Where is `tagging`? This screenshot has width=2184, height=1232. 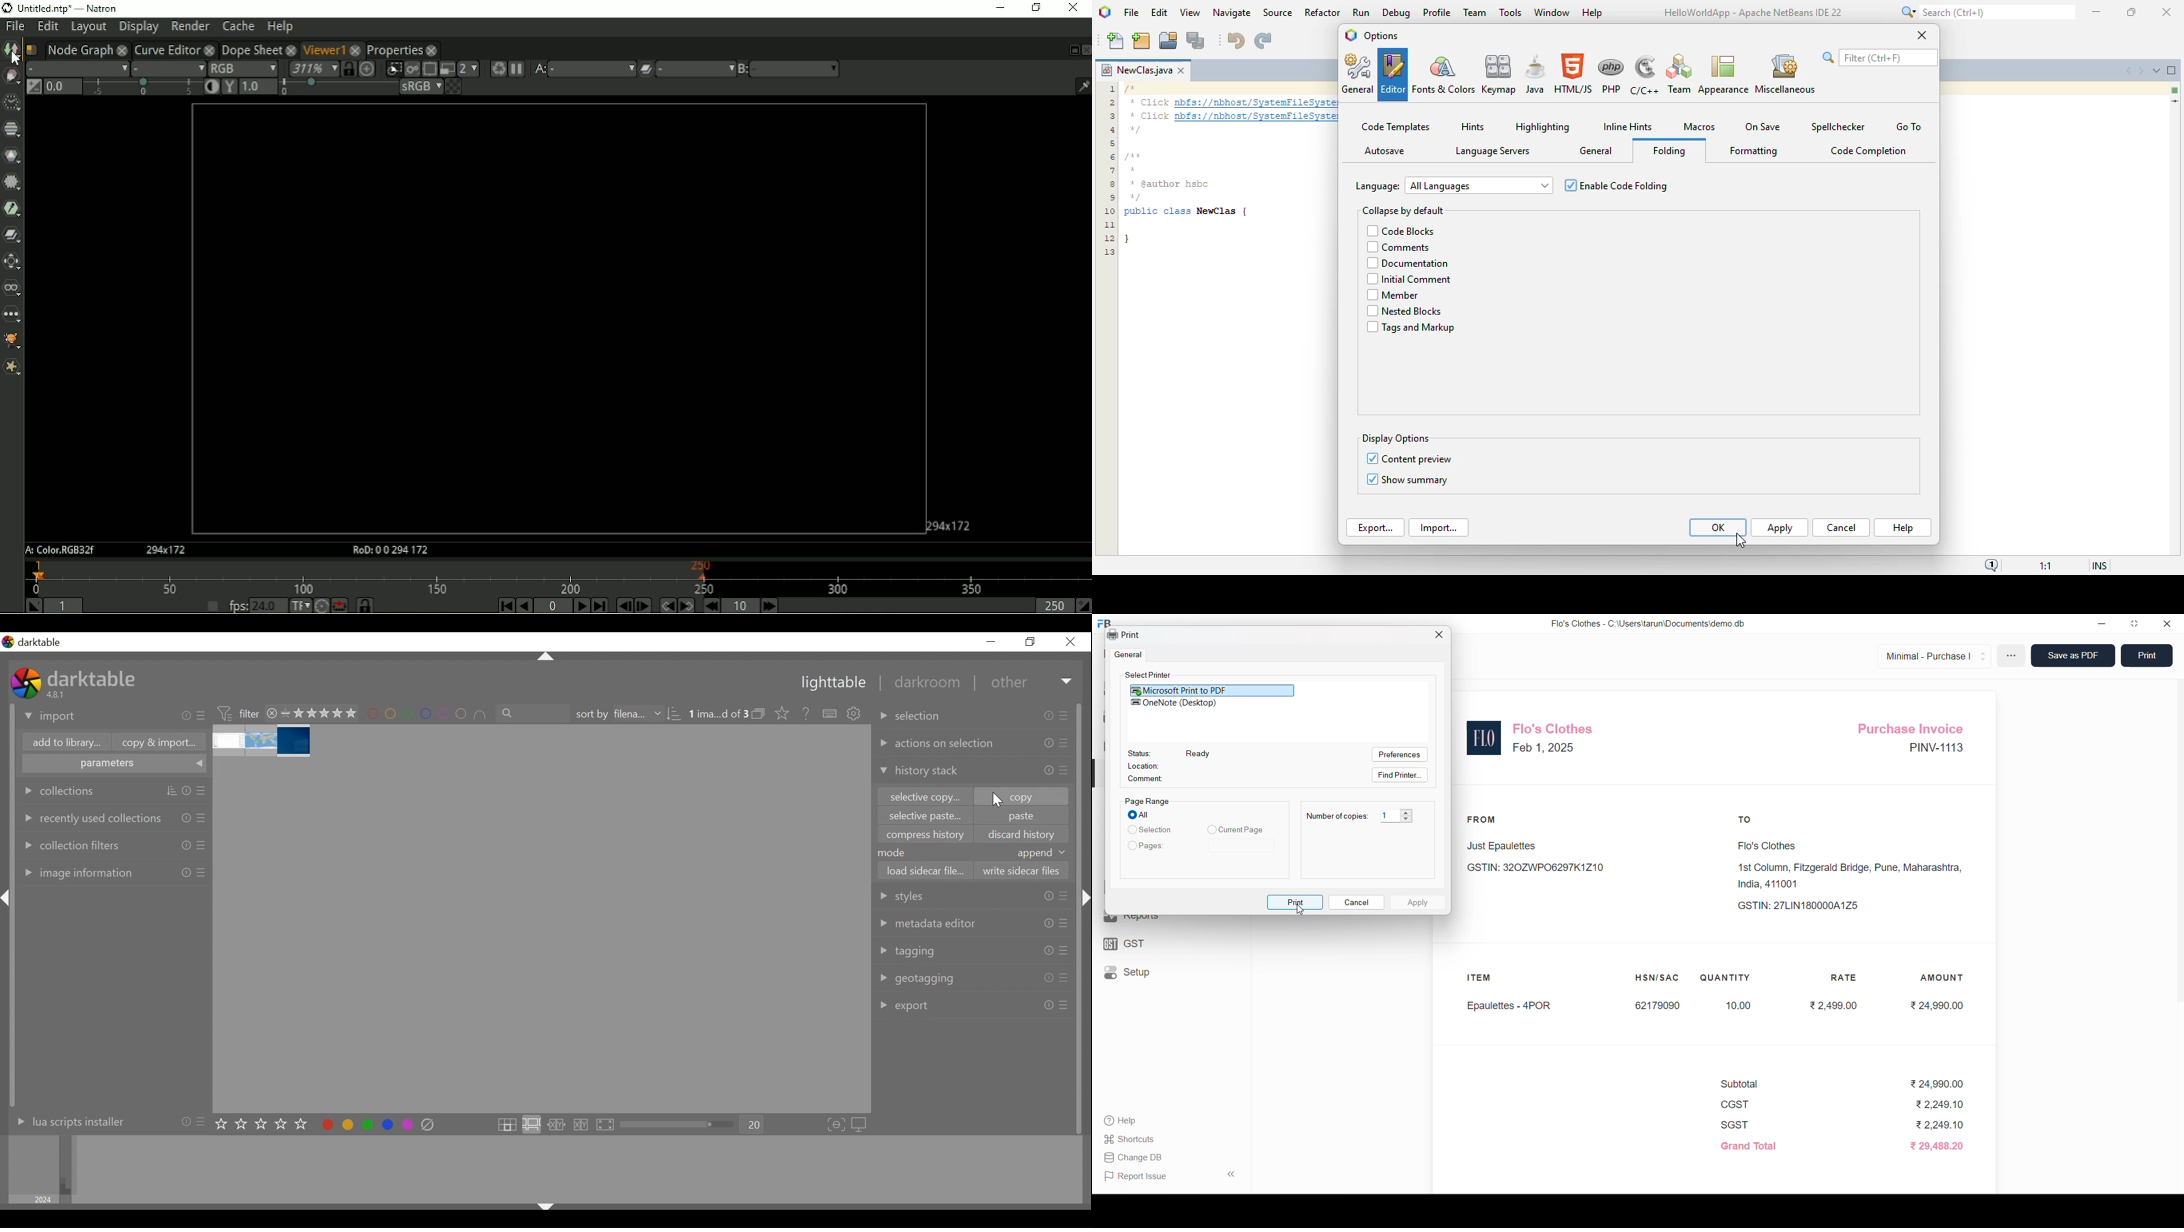 tagging is located at coordinates (908, 953).